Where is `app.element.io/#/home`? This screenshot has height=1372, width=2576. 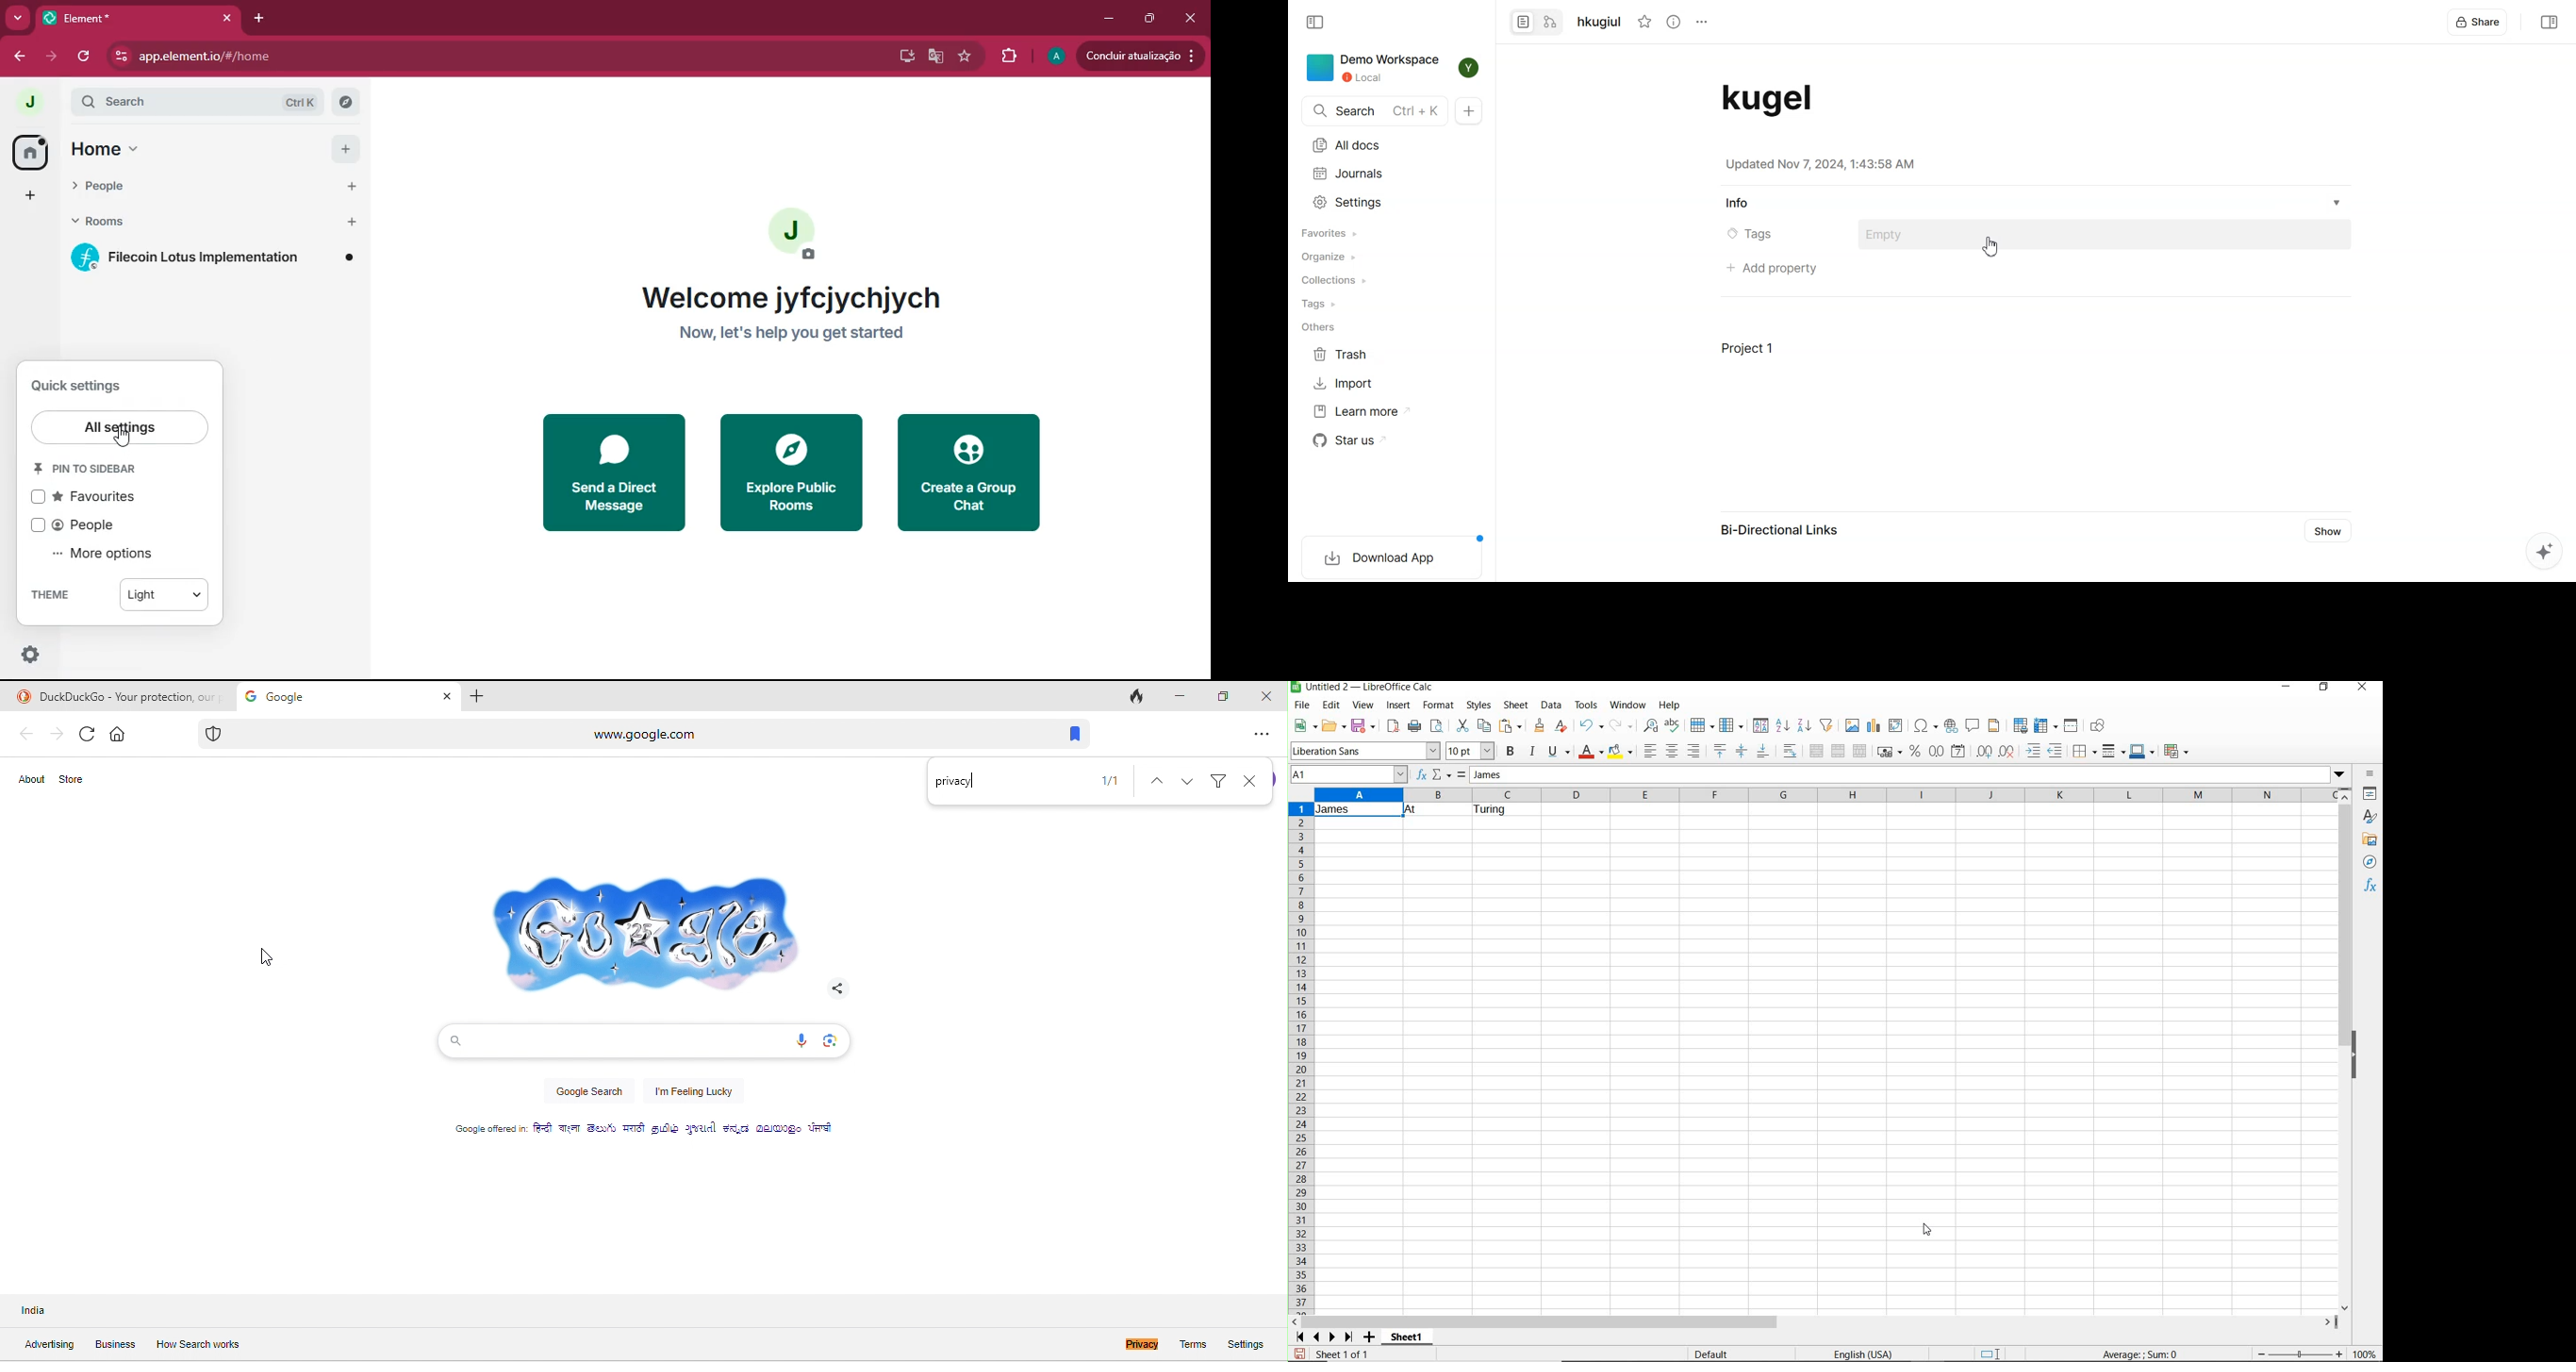
app.element.io/#/home is located at coordinates (311, 56).